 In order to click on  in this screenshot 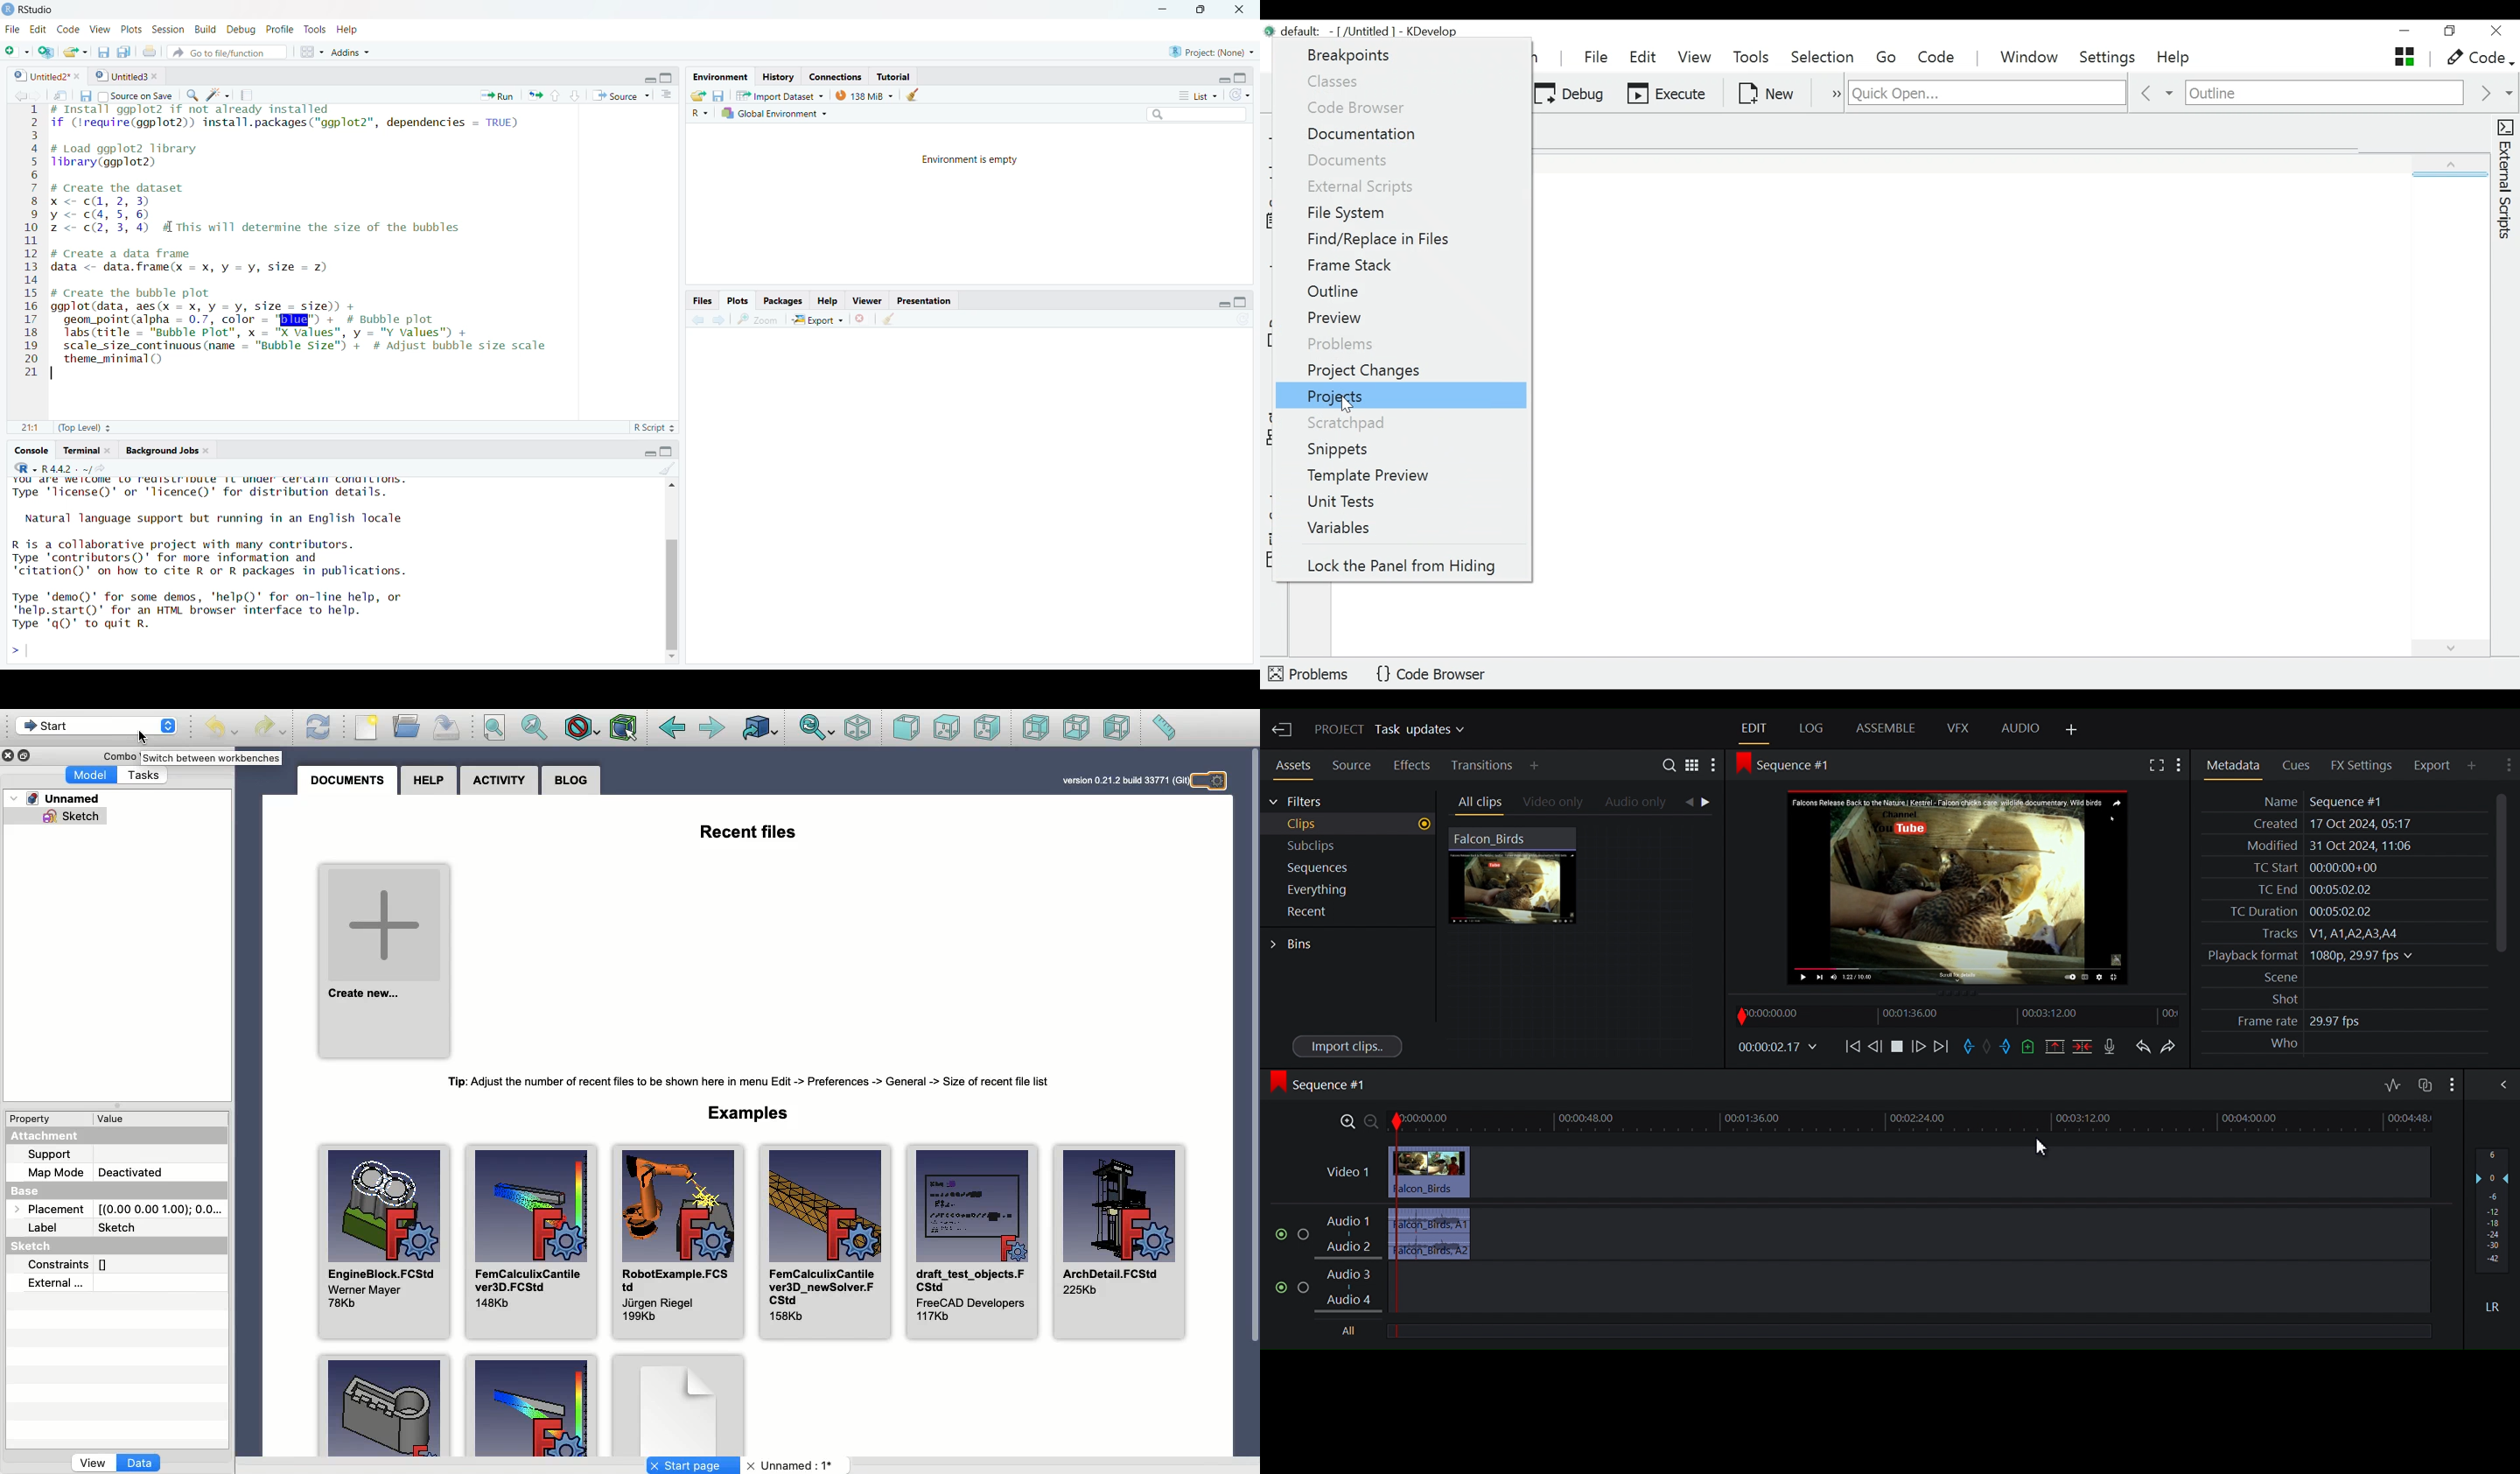, I will do `click(10, 30)`.